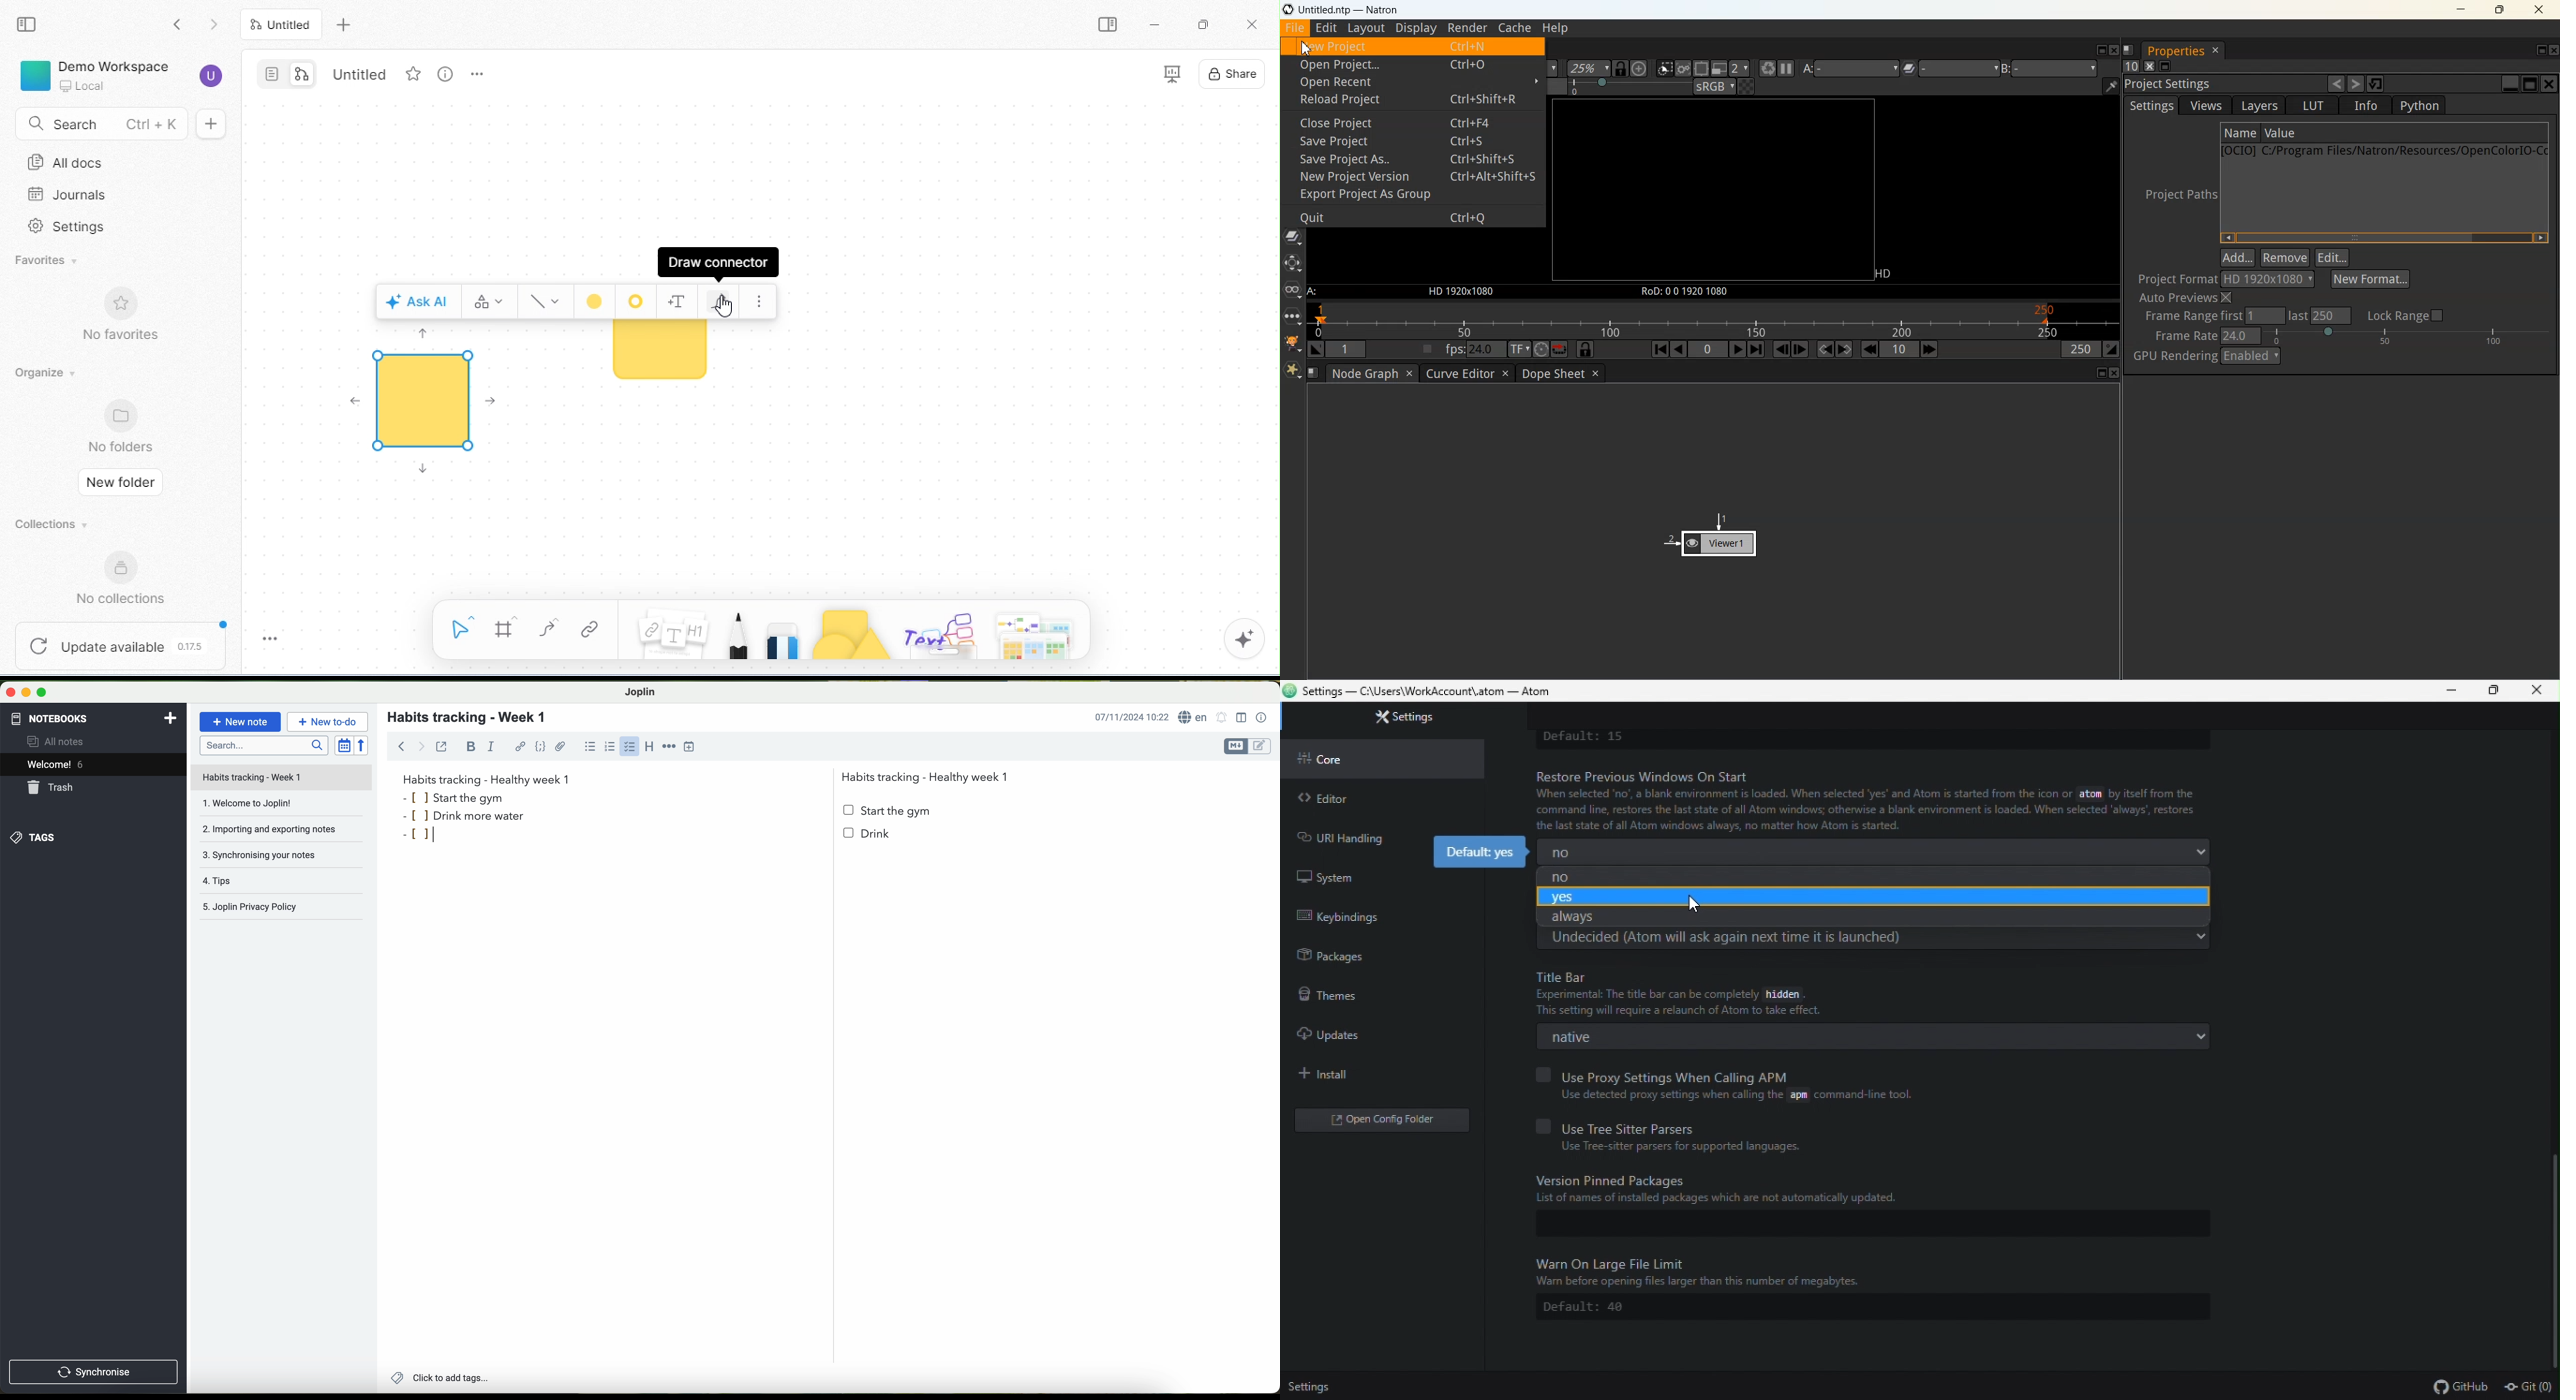 This screenshot has width=2576, height=1400. I want to click on synchronise button, so click(94, 1373).